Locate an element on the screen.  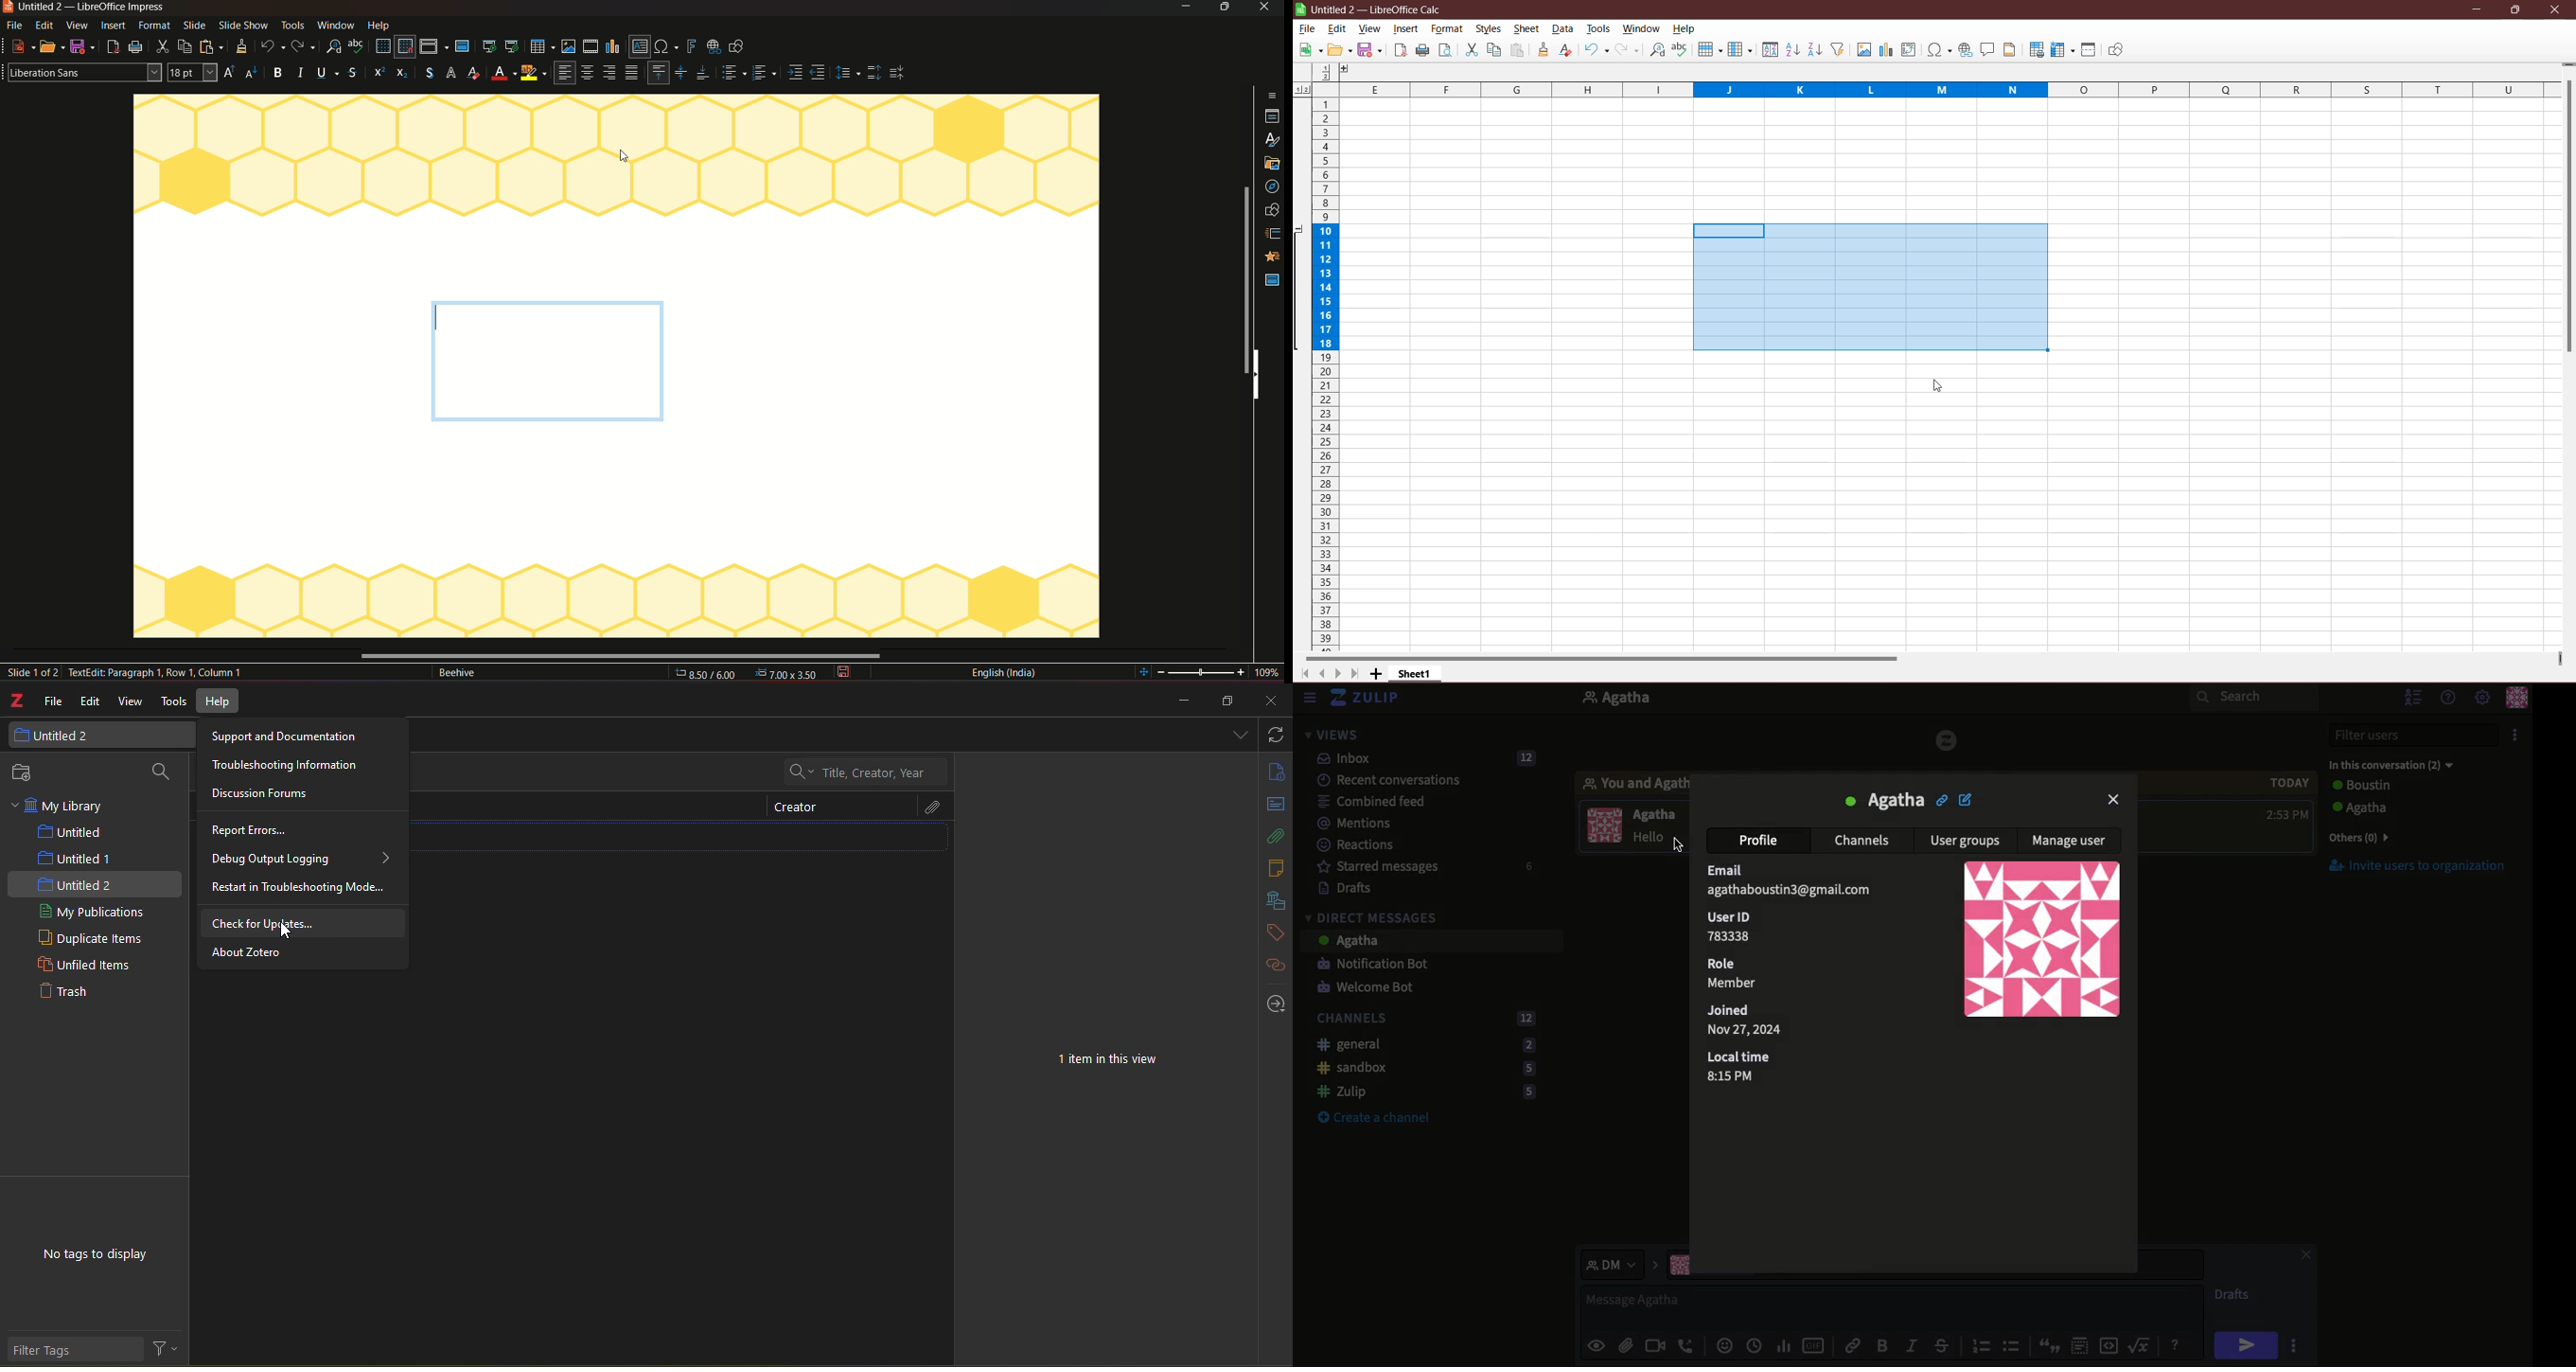
User is located at coordinates (1655, 815).